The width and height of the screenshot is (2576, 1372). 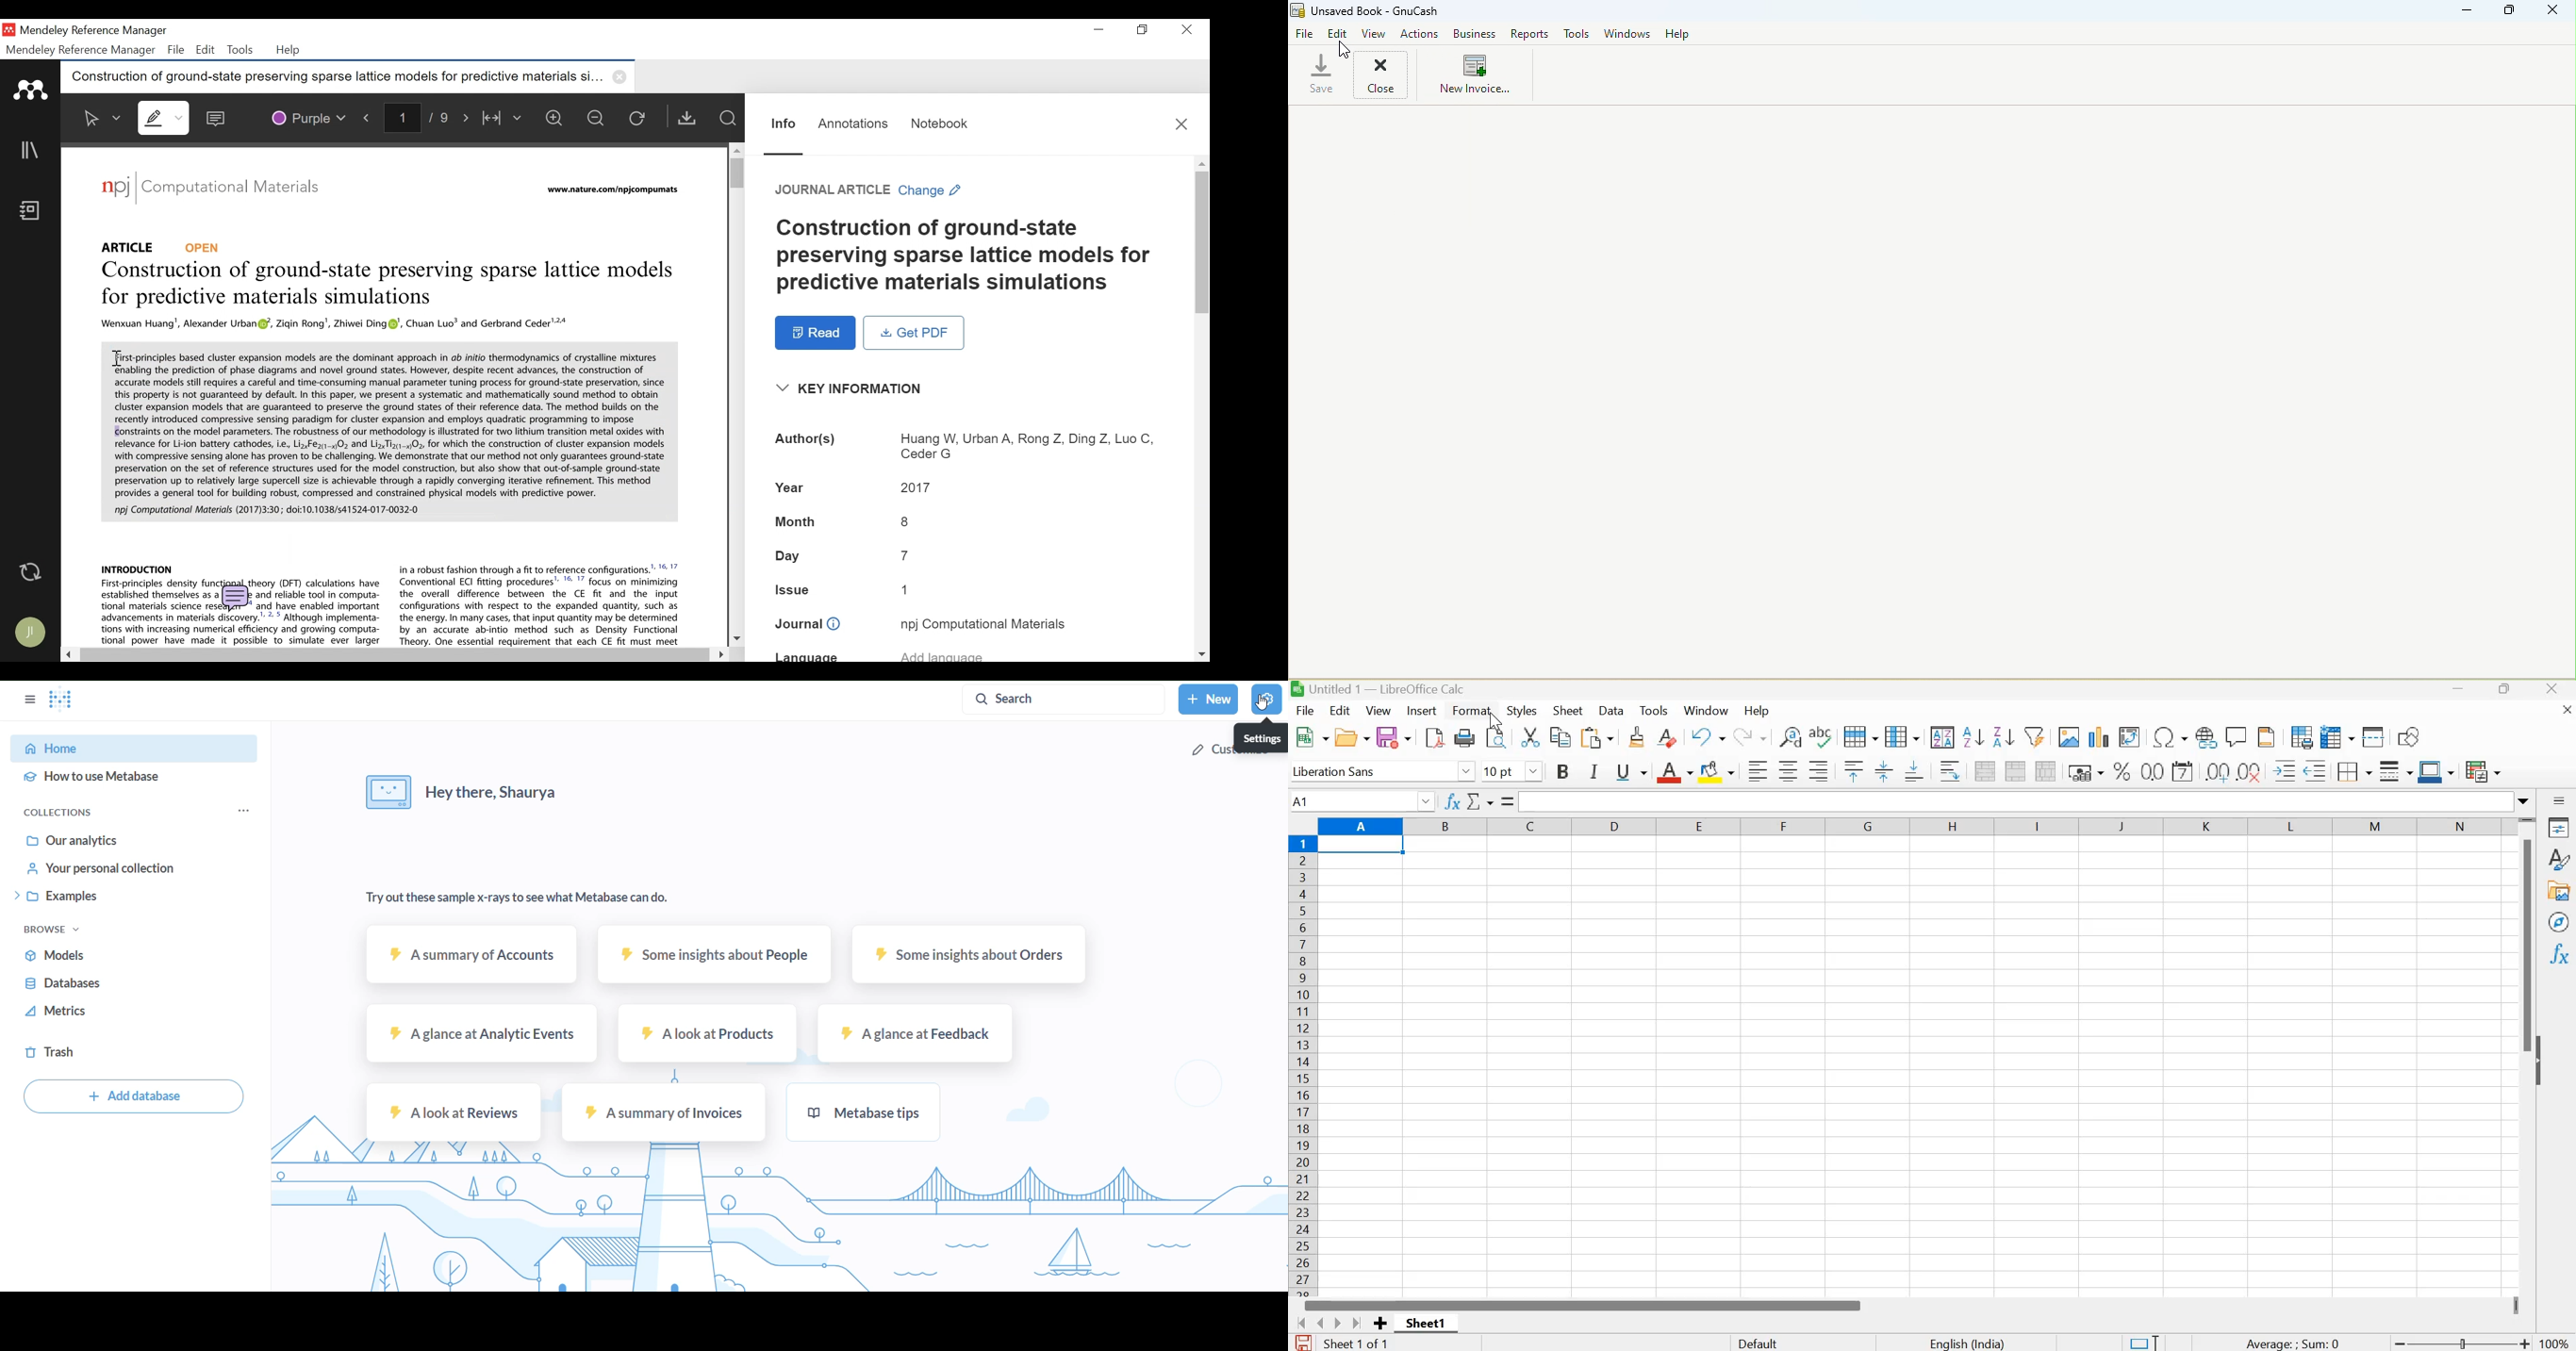 I want to click on Zoom out, so click(x=597, y=117).